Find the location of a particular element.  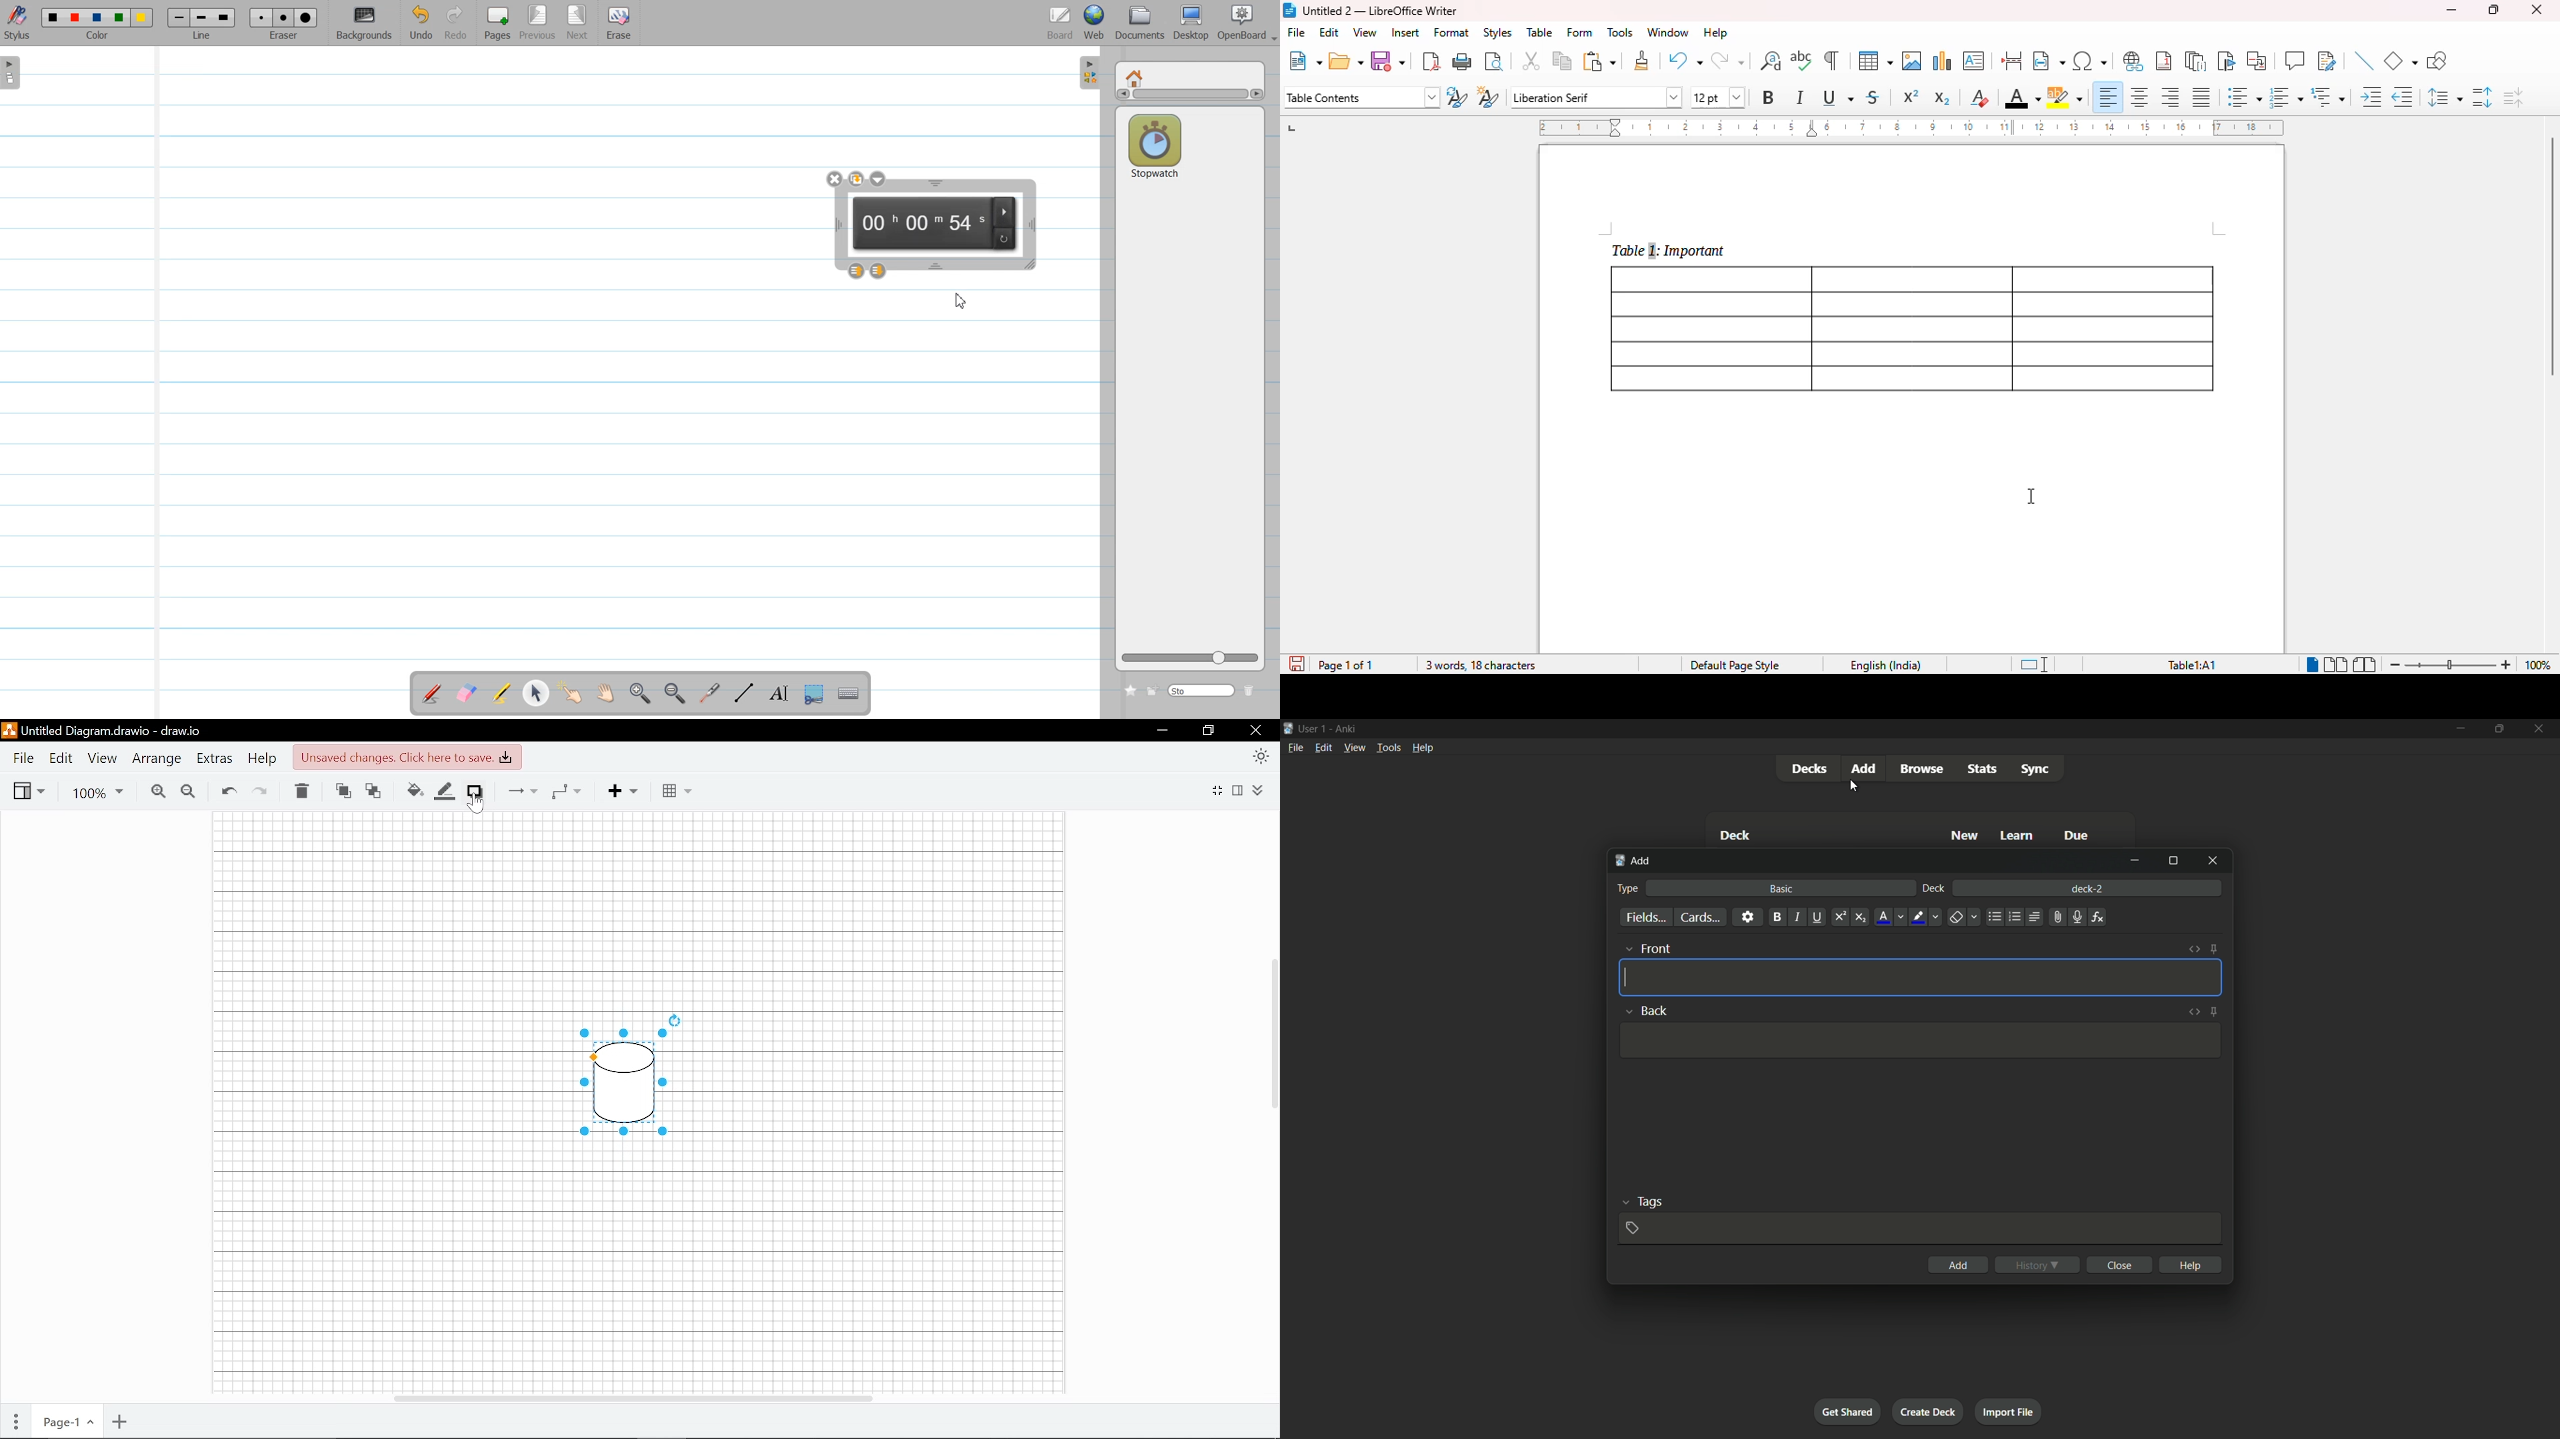

add is located at coordinates (1634, 862).